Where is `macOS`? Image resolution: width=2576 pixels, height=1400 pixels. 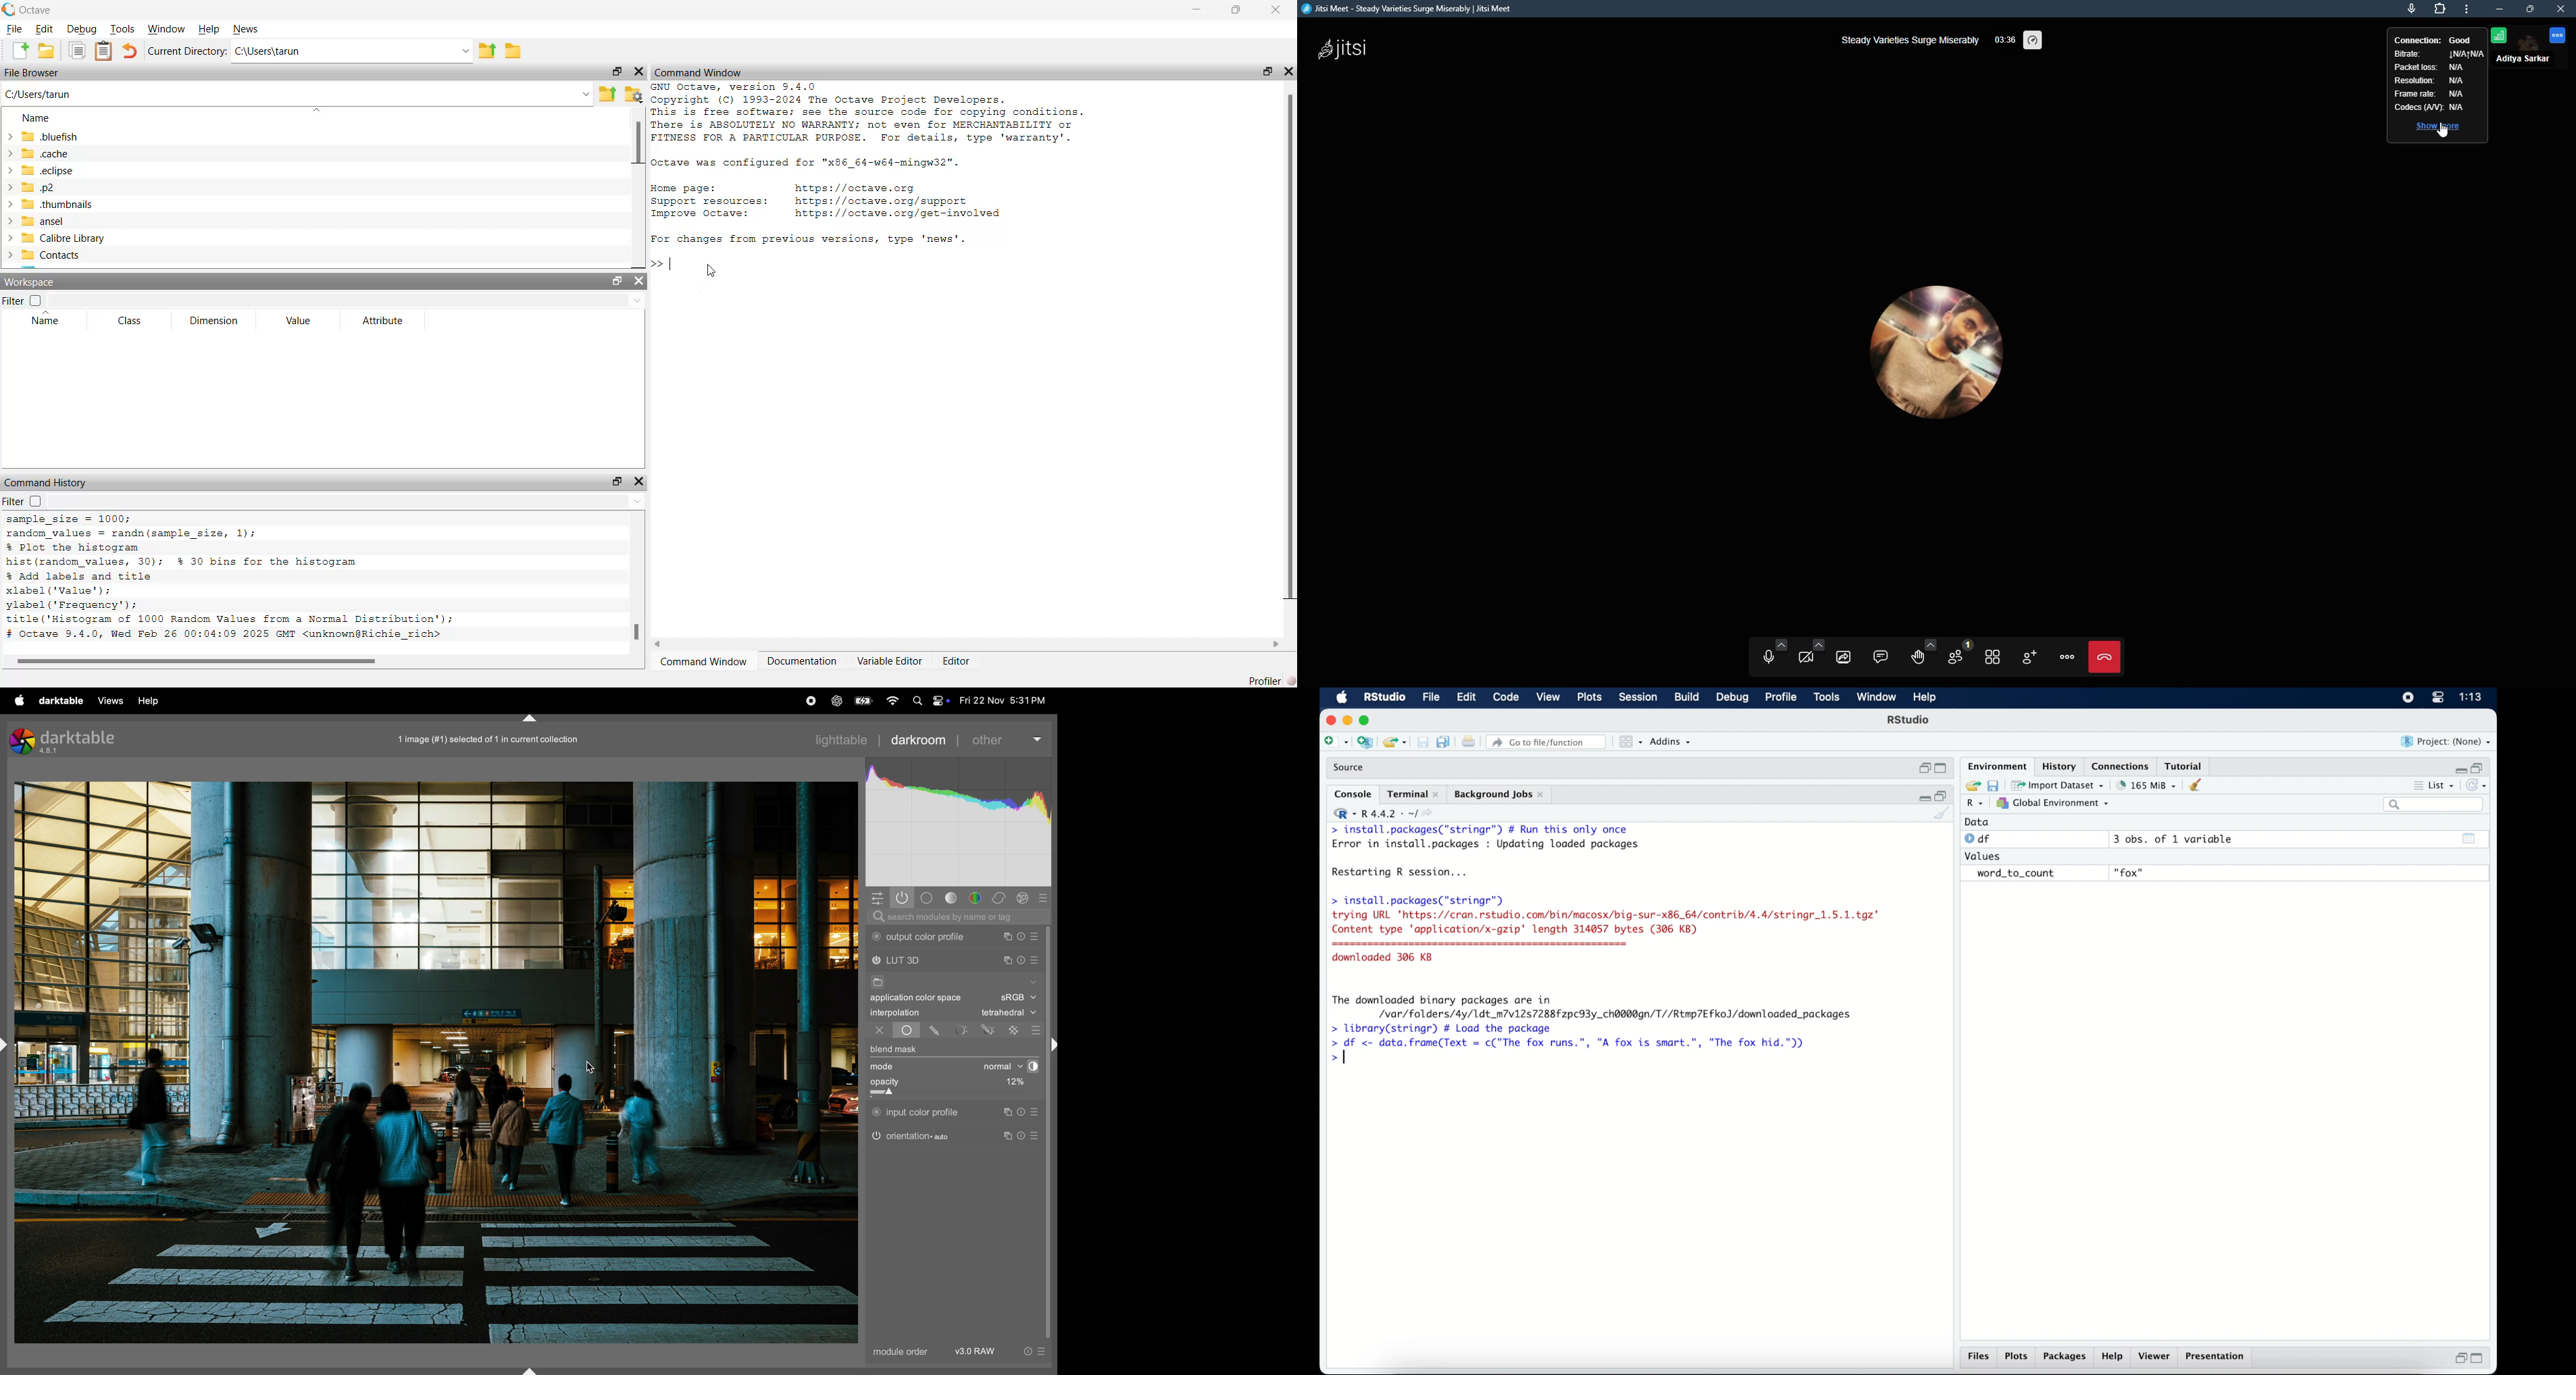
macOS is located at coordinates (1342, 698).